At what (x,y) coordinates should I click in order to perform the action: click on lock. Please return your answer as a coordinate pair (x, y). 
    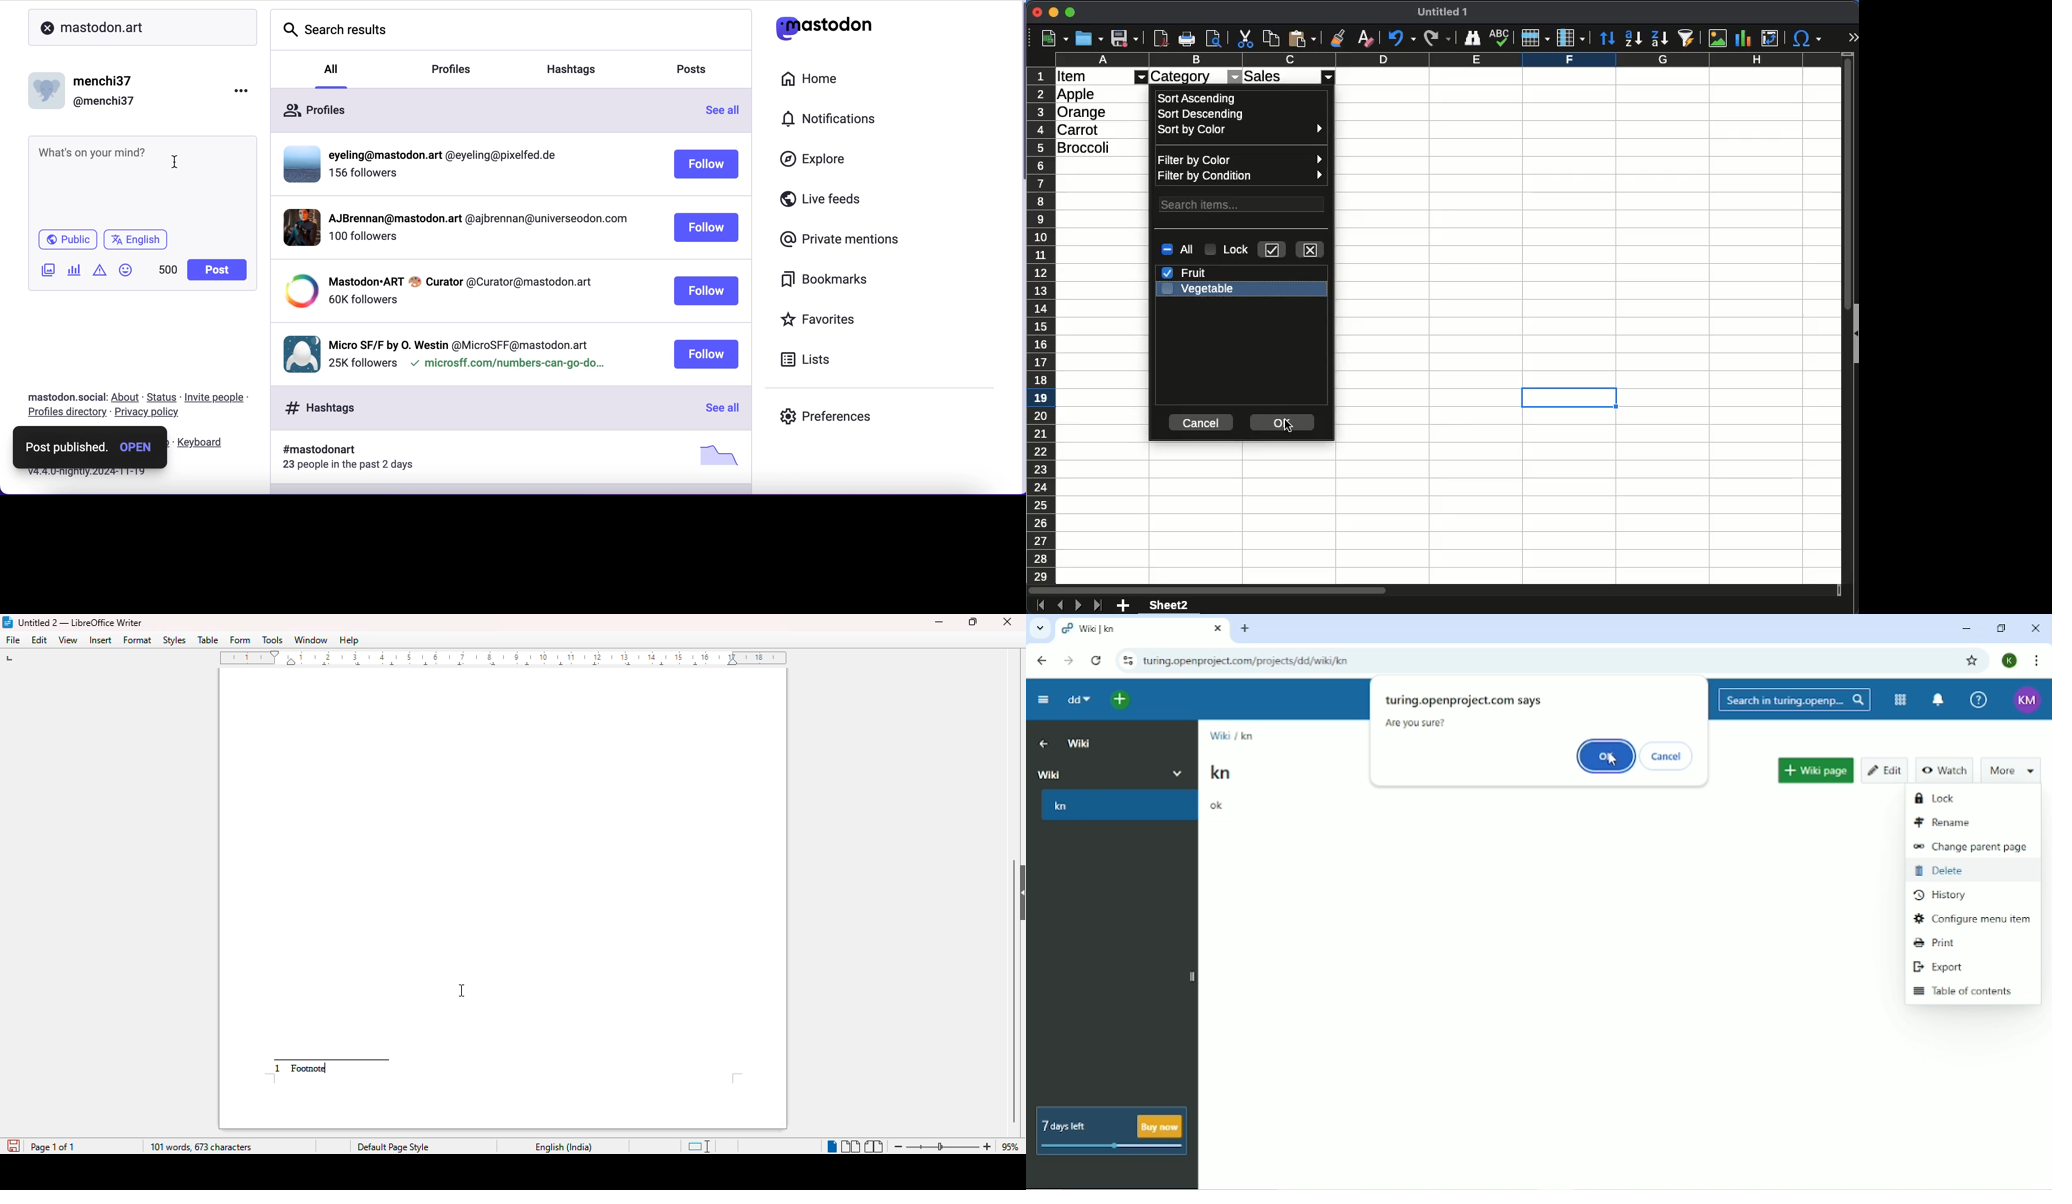
    Looking at the image, I should click on (1228, 249).